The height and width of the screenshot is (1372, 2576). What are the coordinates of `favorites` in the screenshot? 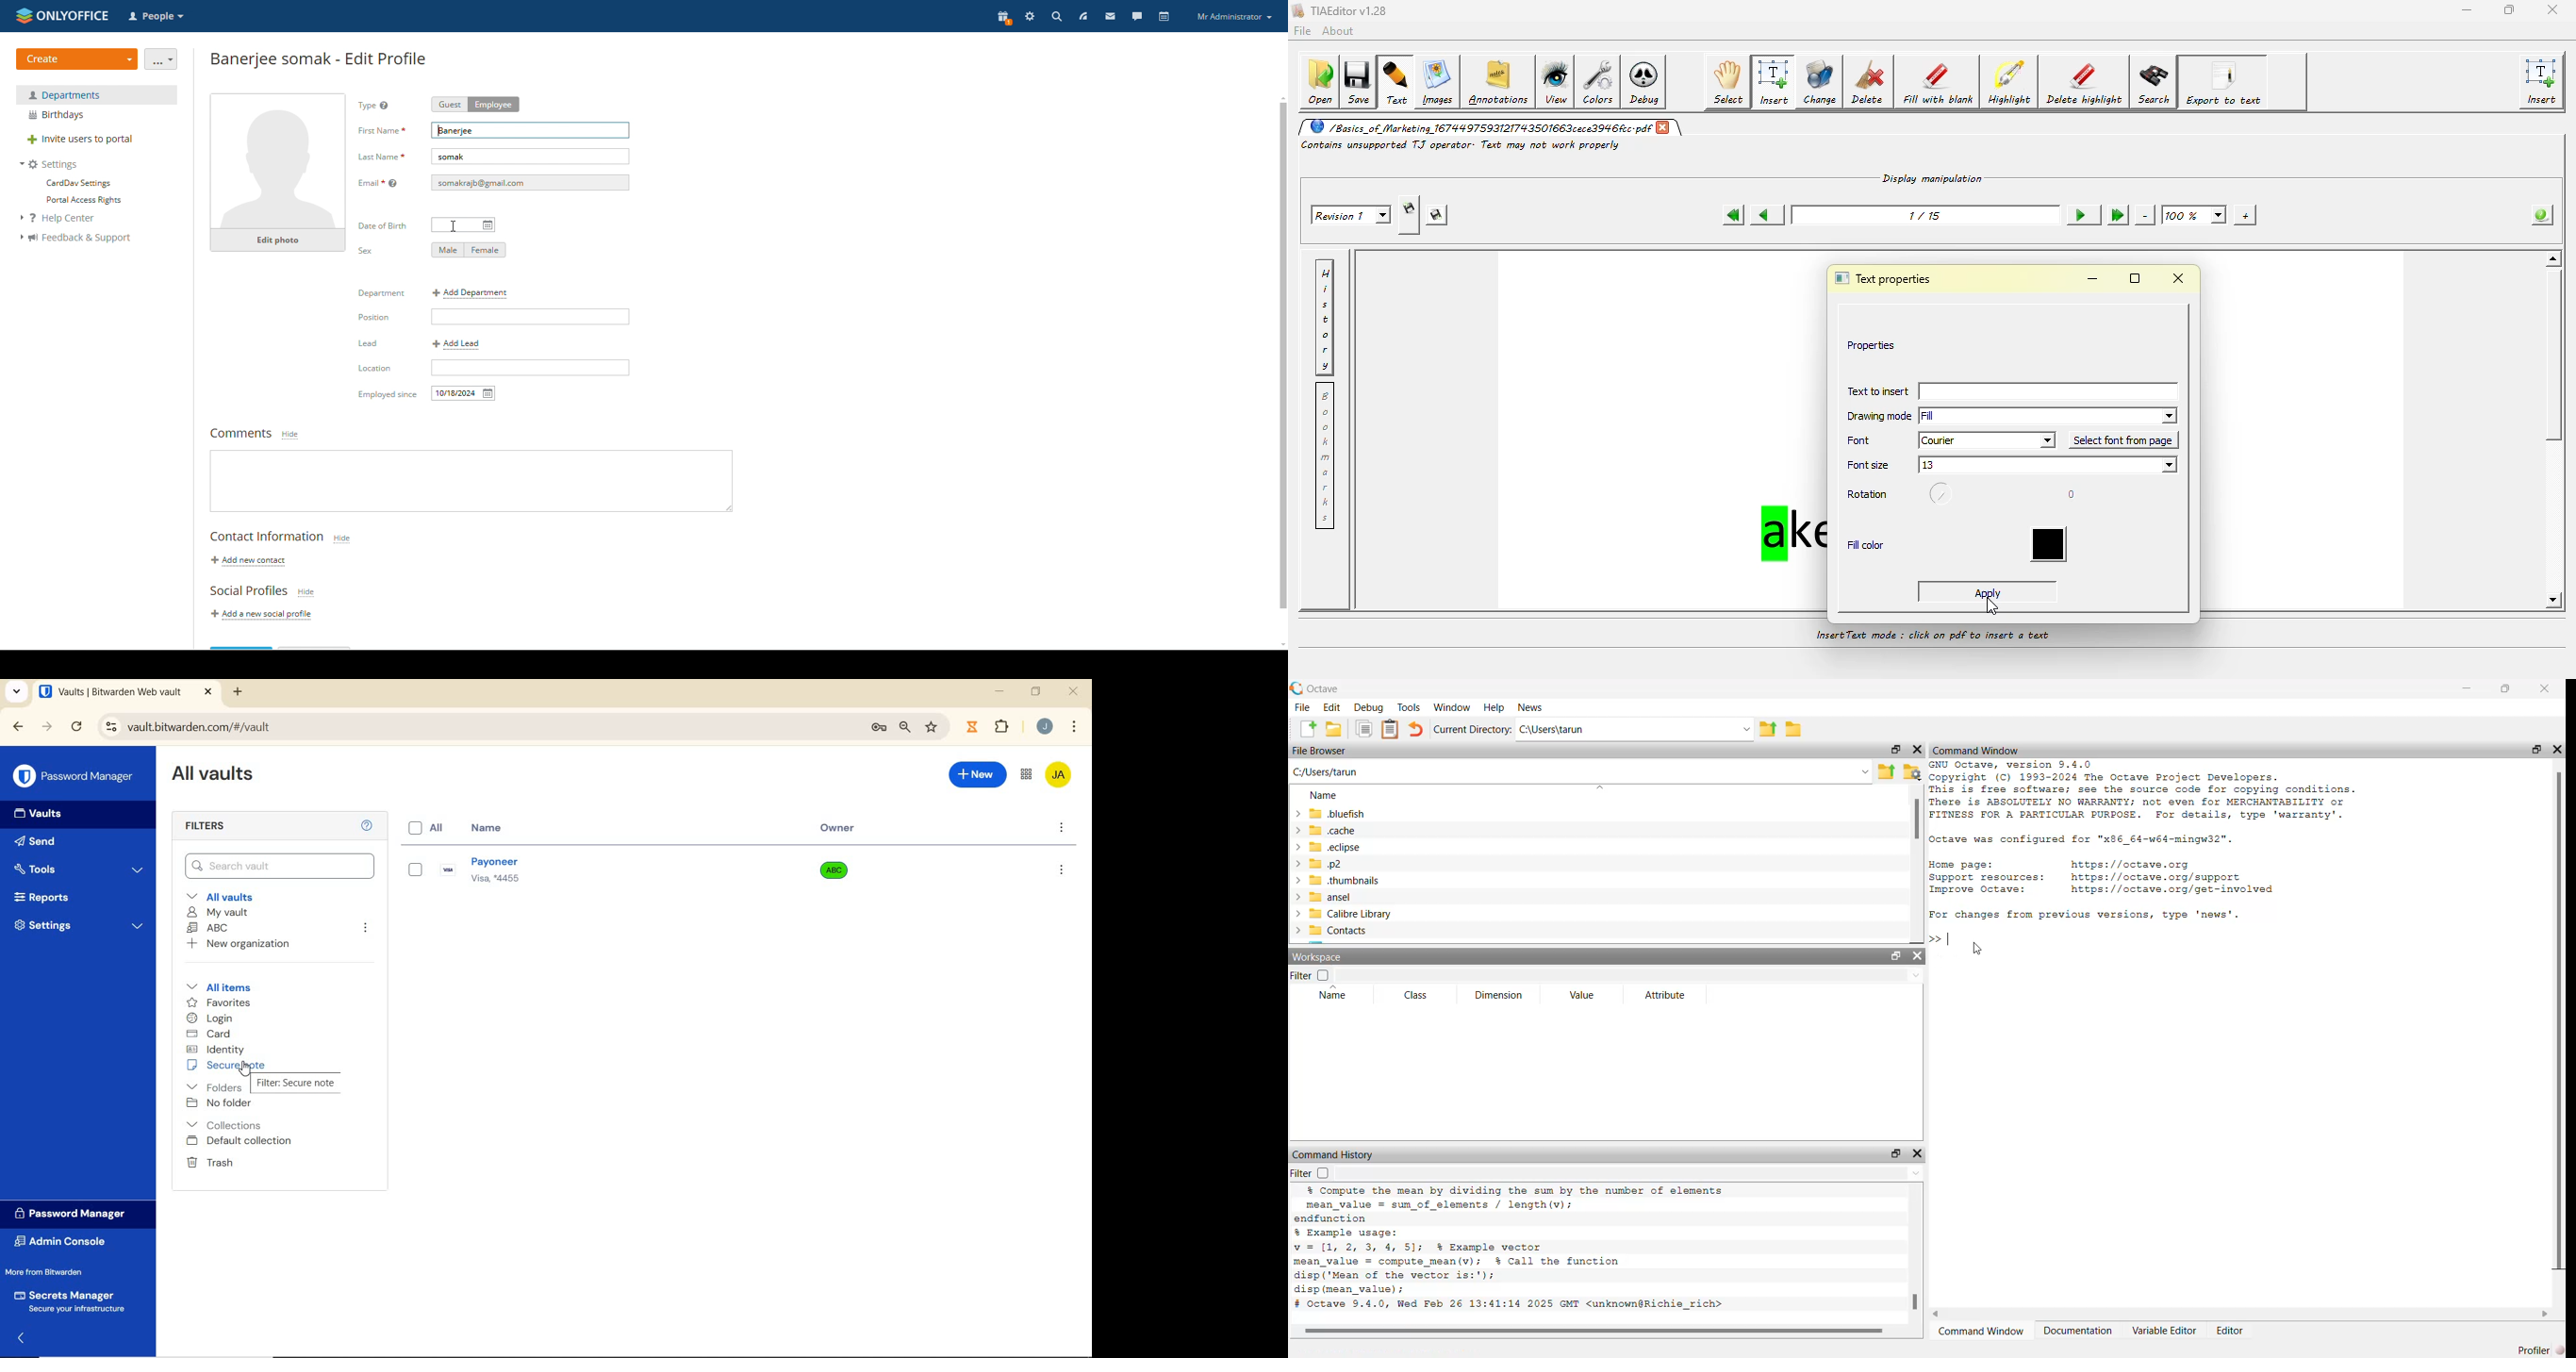 It's located at (219, 1003).